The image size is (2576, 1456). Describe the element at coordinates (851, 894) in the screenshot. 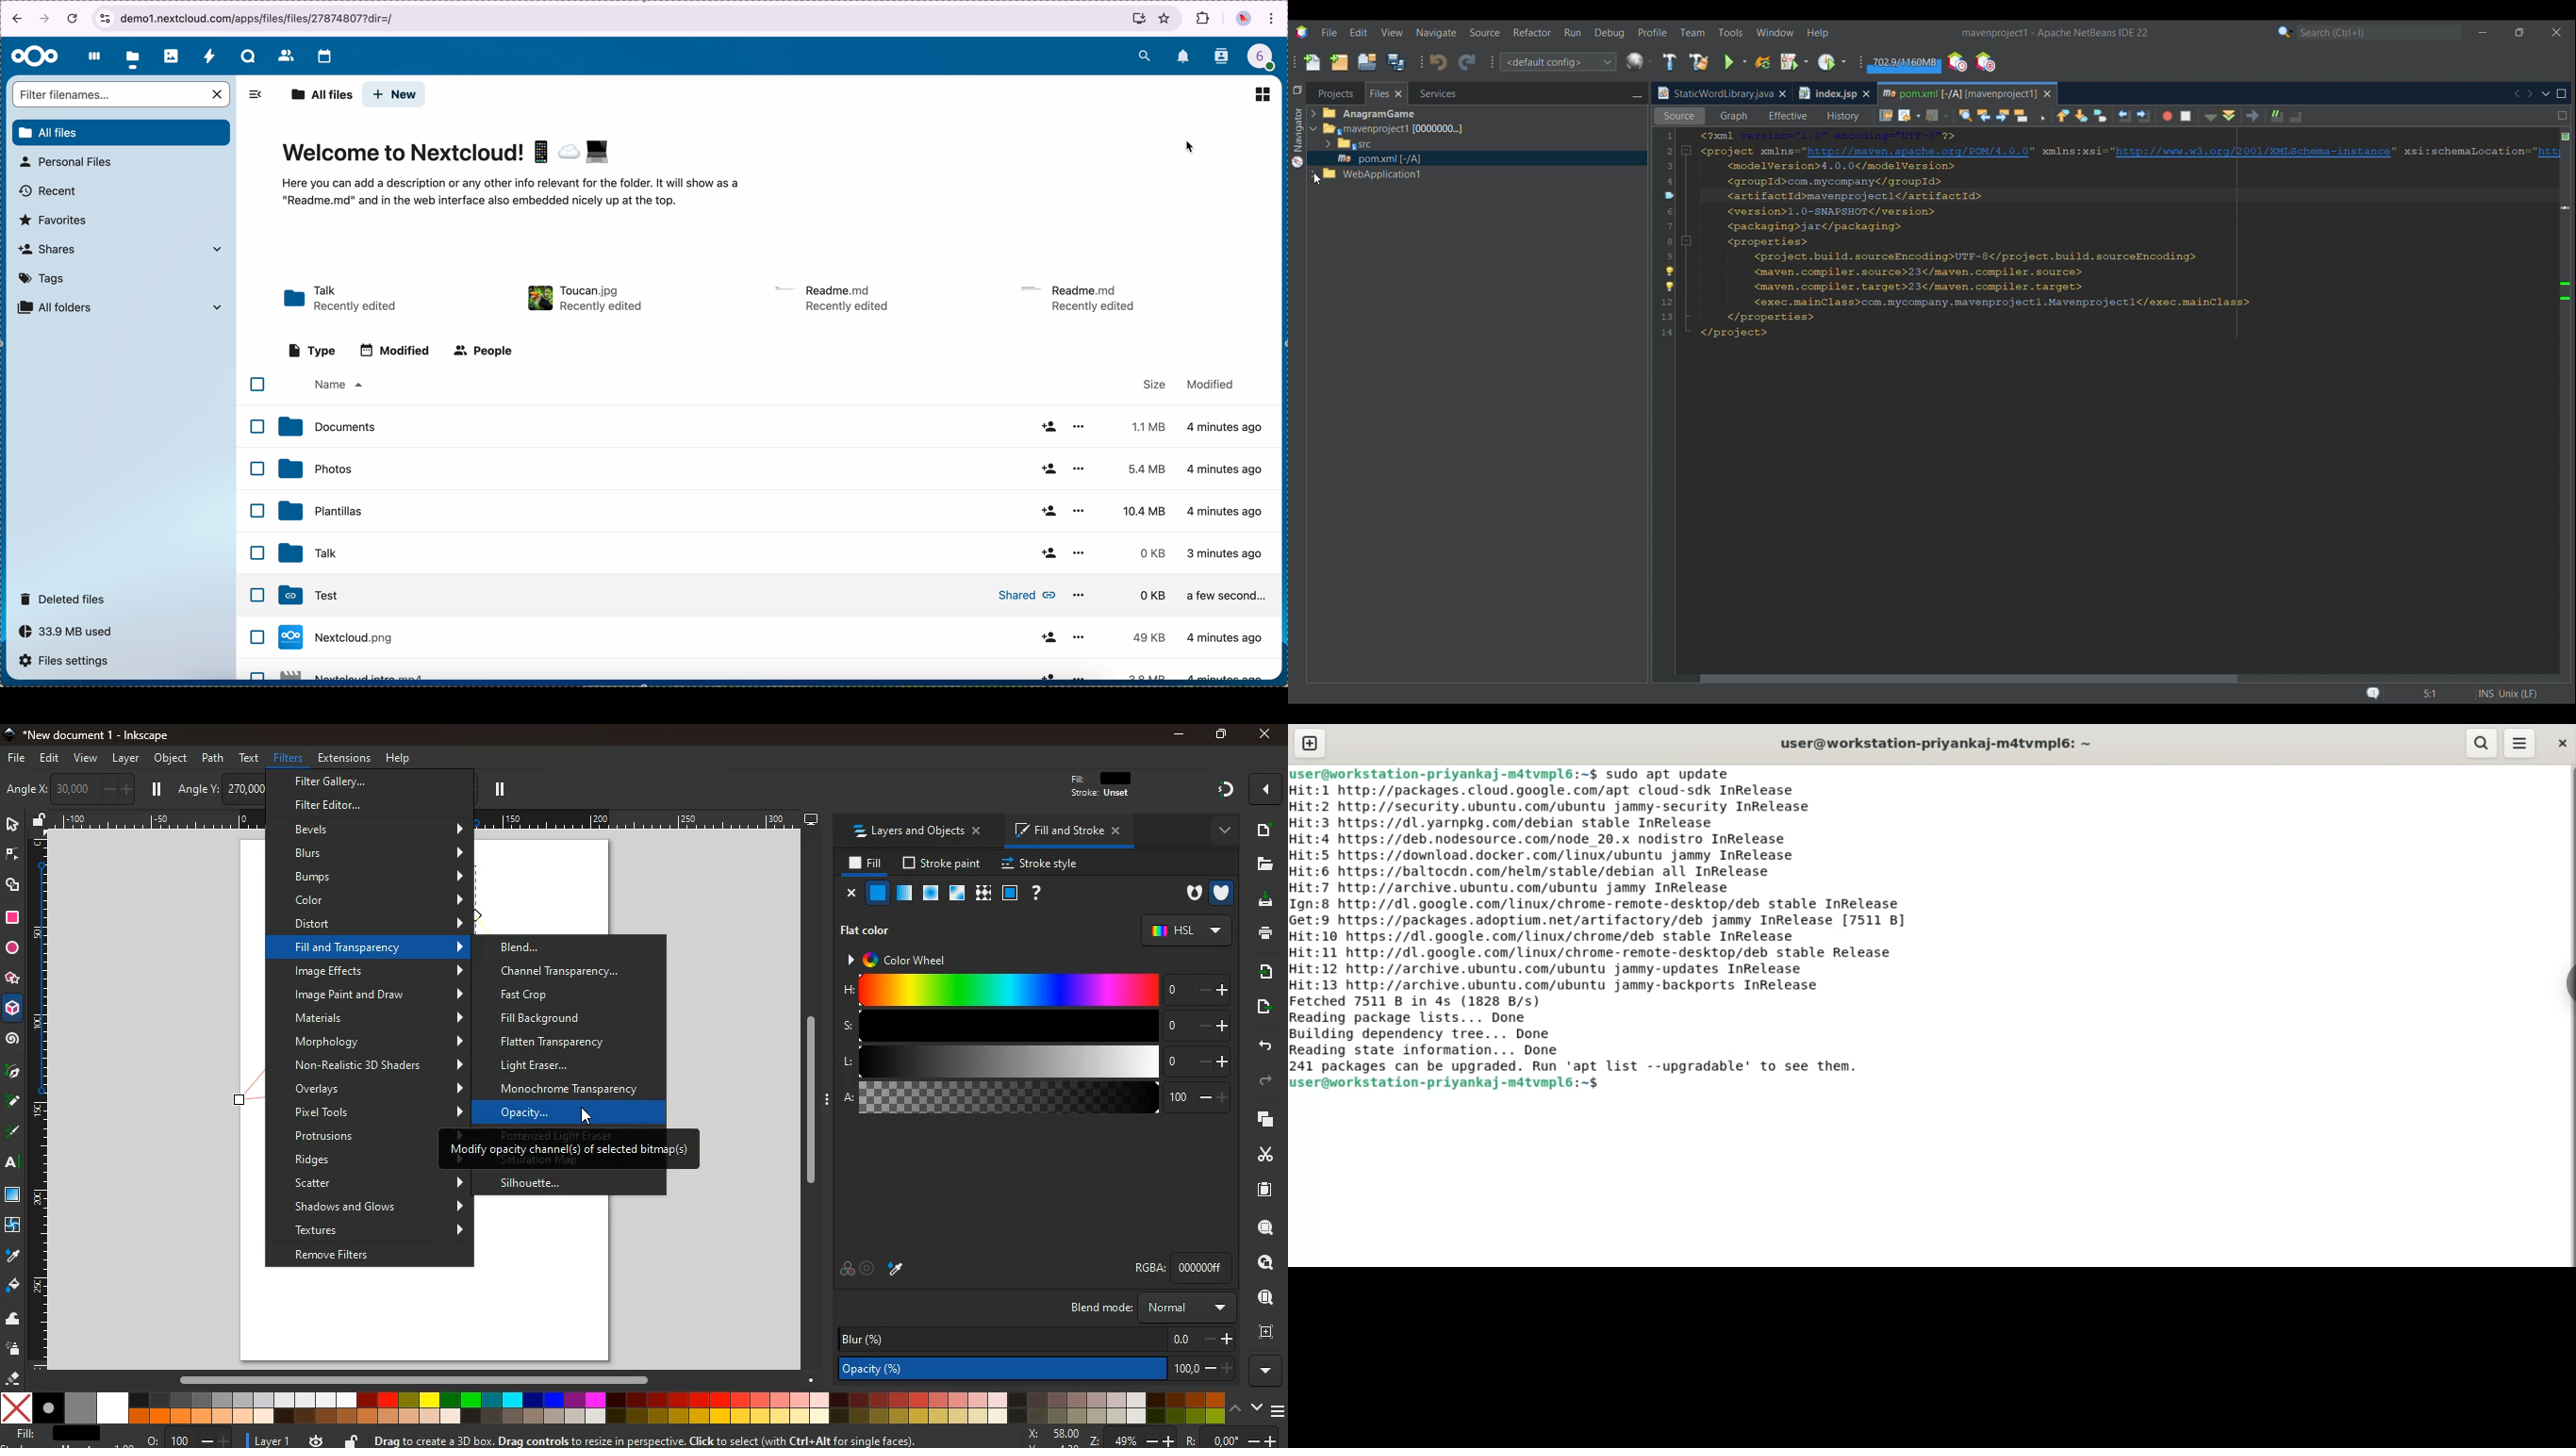

I see `close` at that location.